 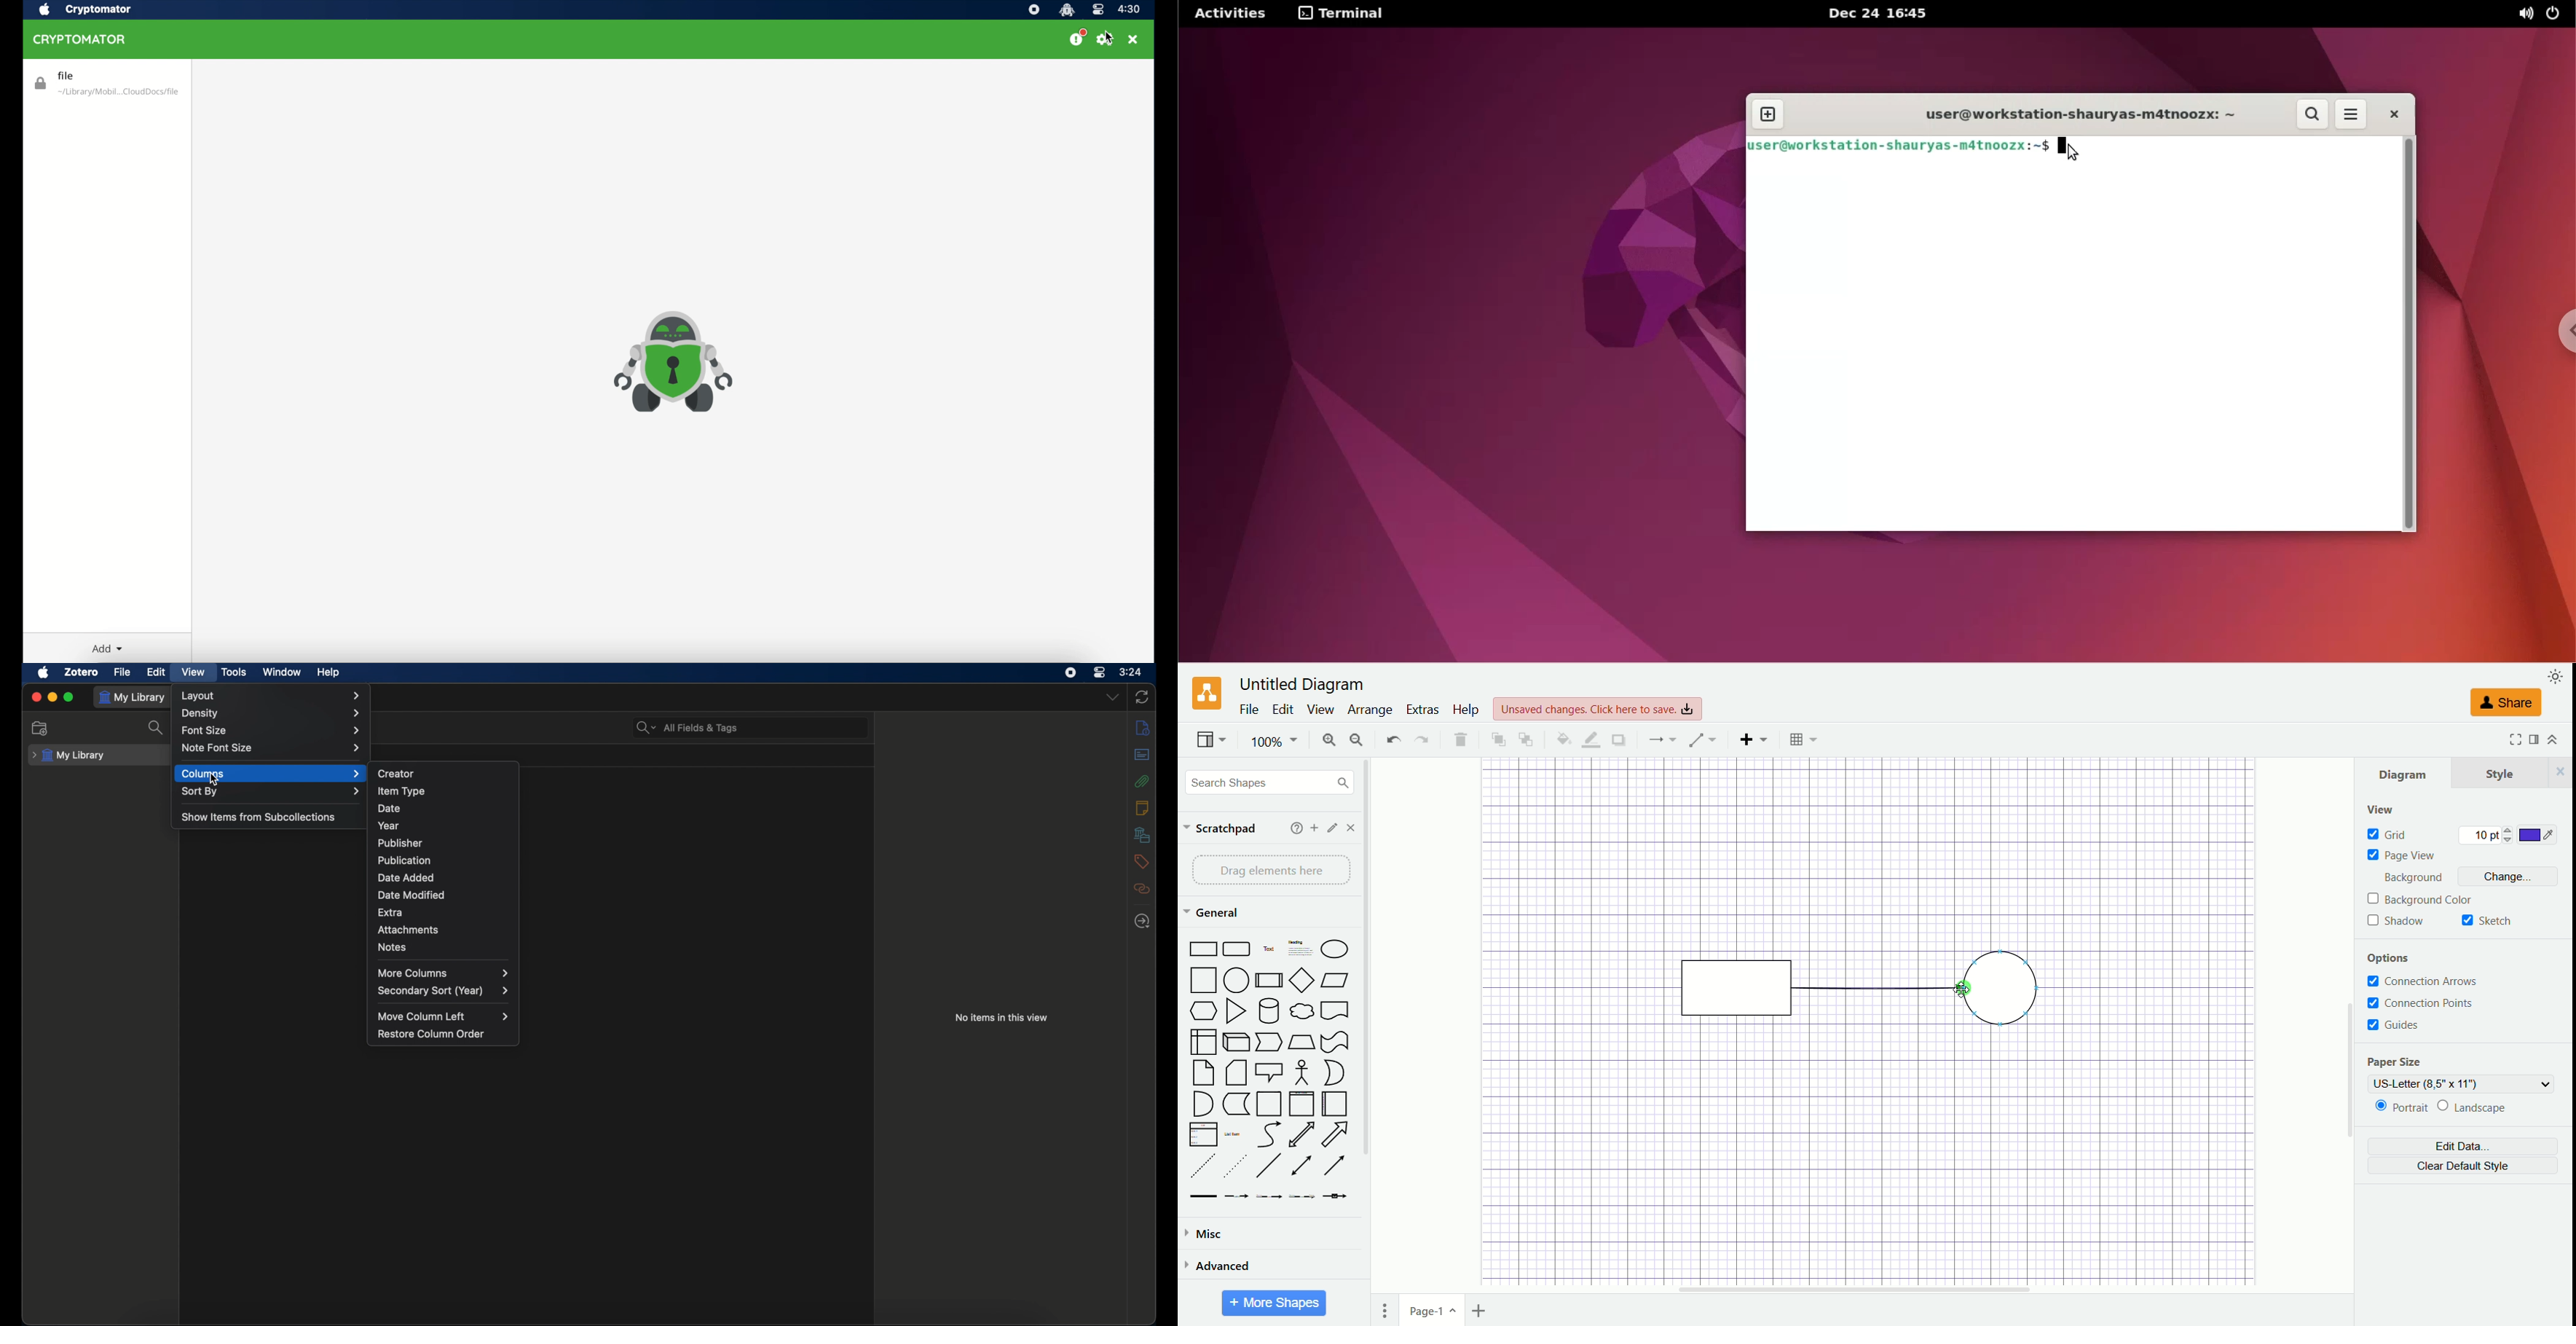 What do you see at coordinates (396, 774) in the screenshot?
I see `creator` at bounding box center [396, 774].